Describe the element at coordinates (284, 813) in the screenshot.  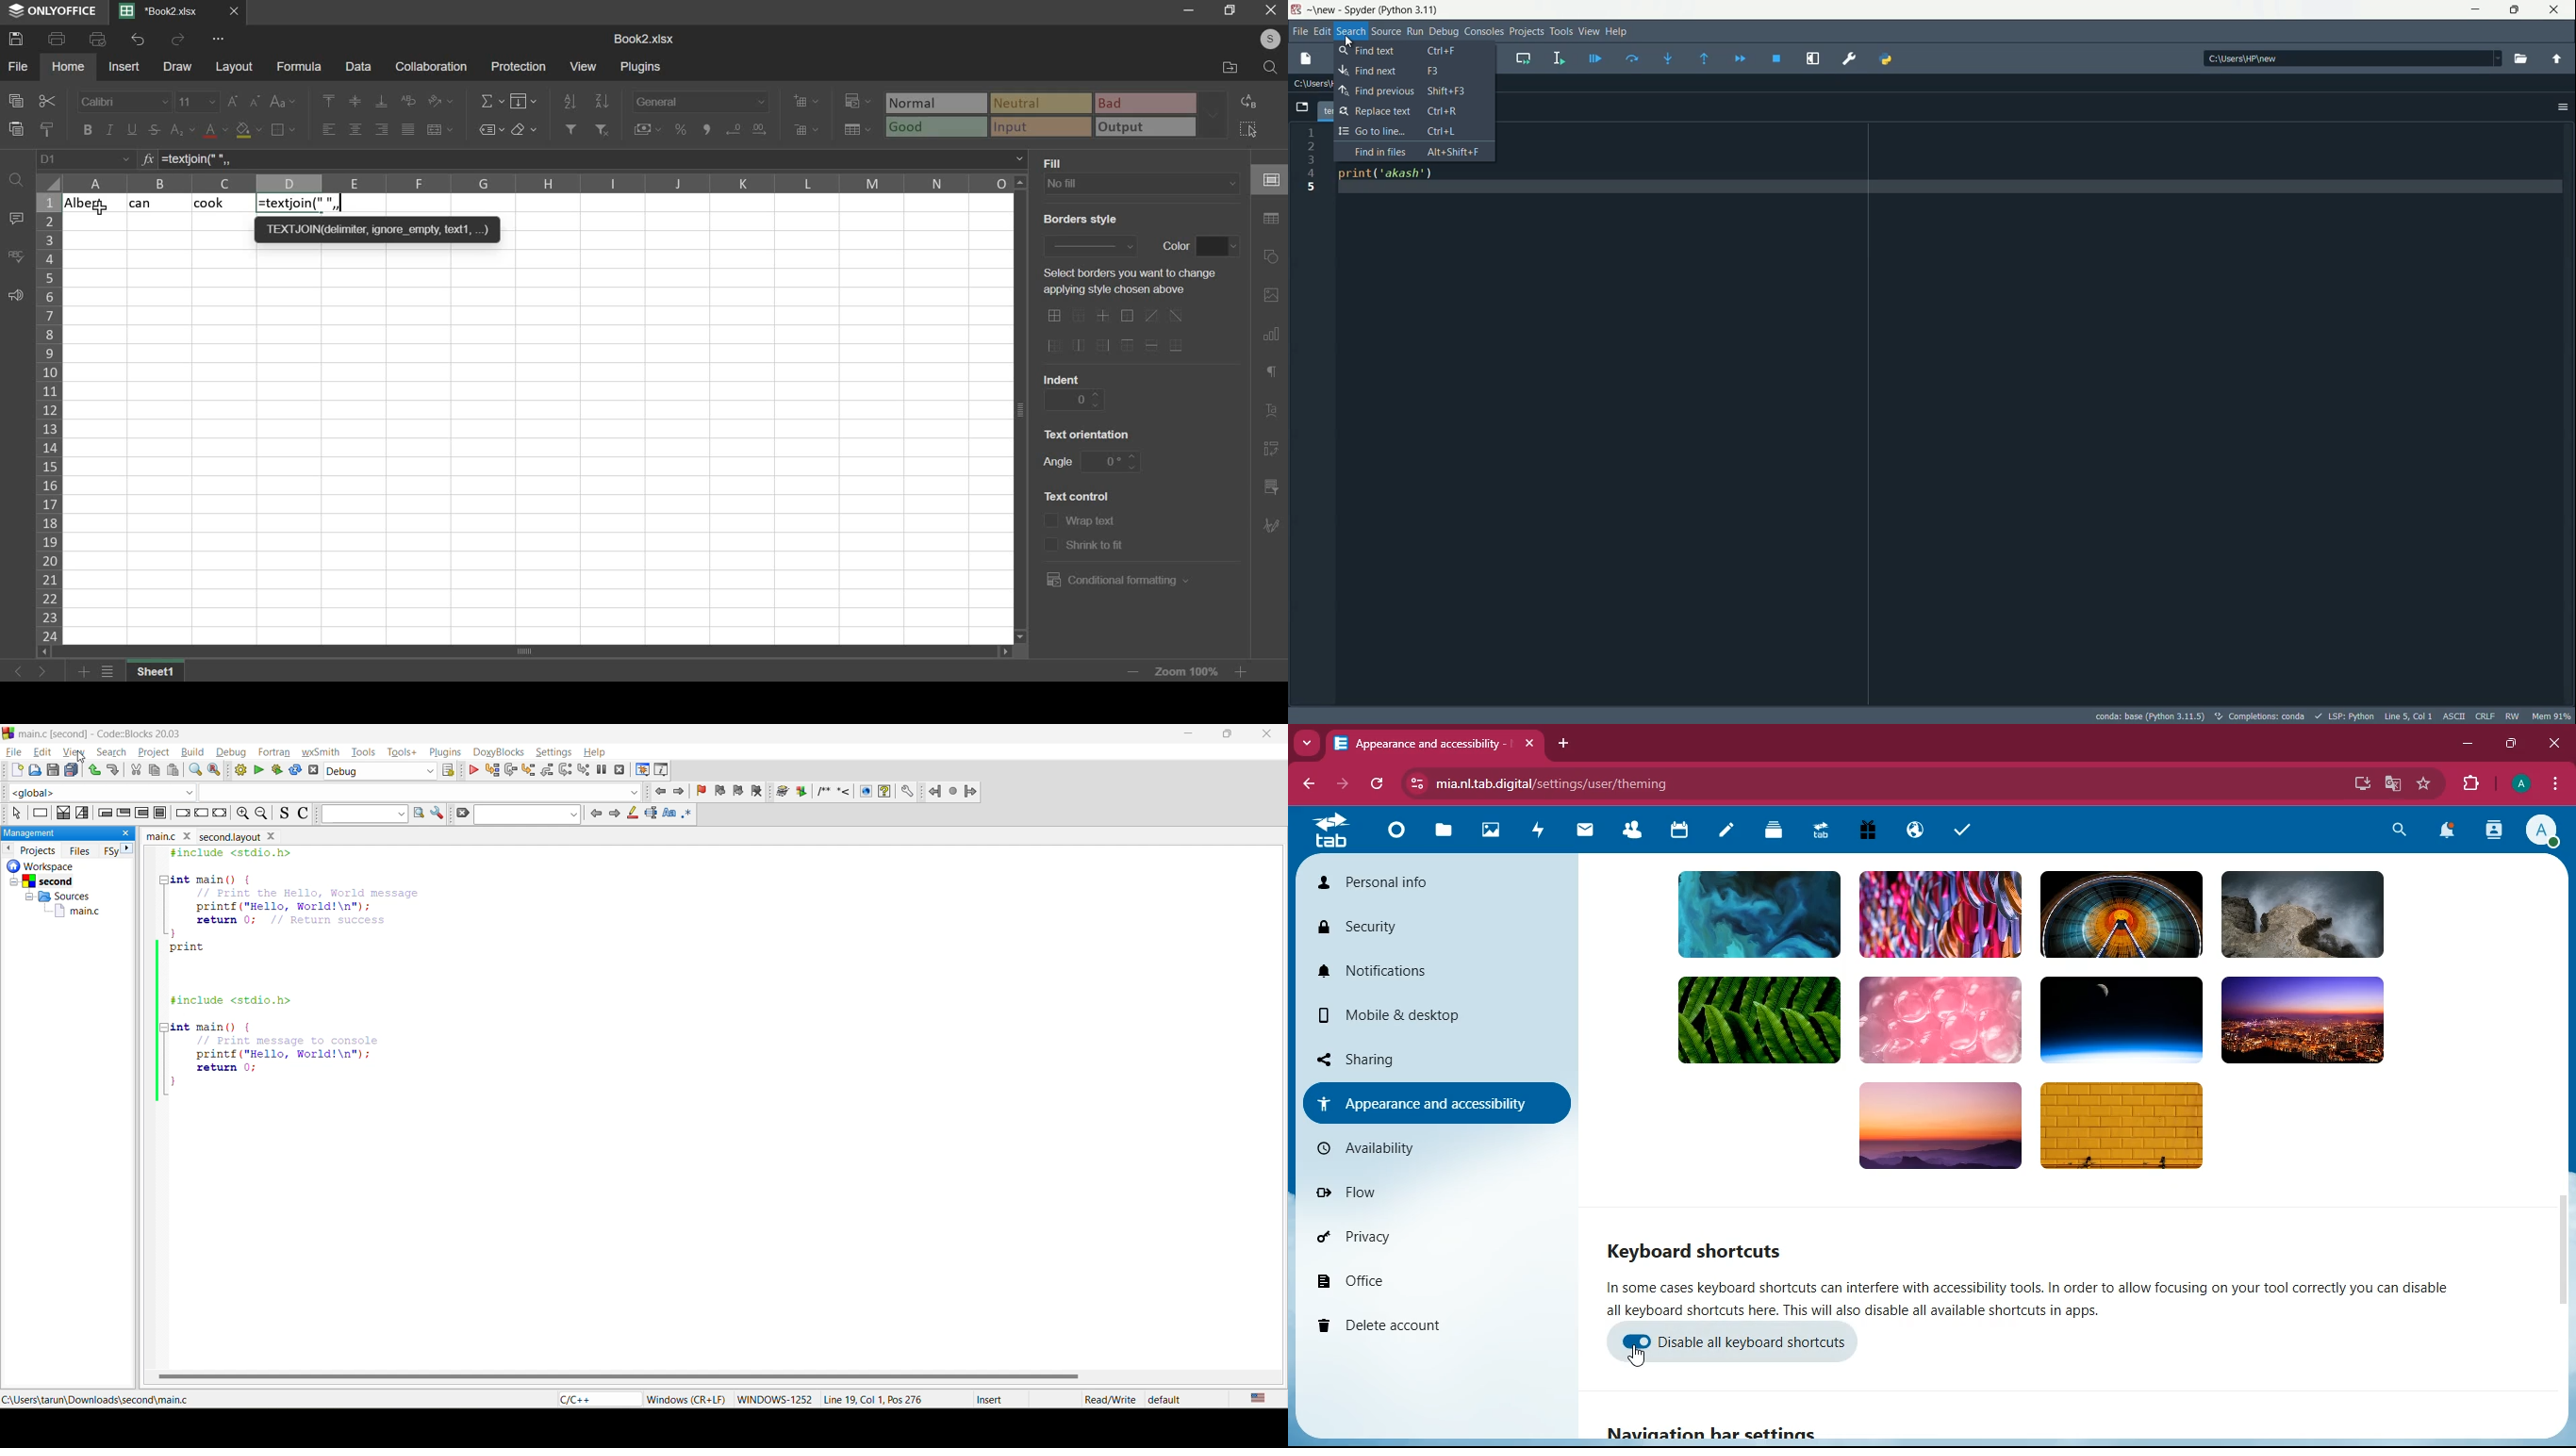
I see `toggle source` at that location.